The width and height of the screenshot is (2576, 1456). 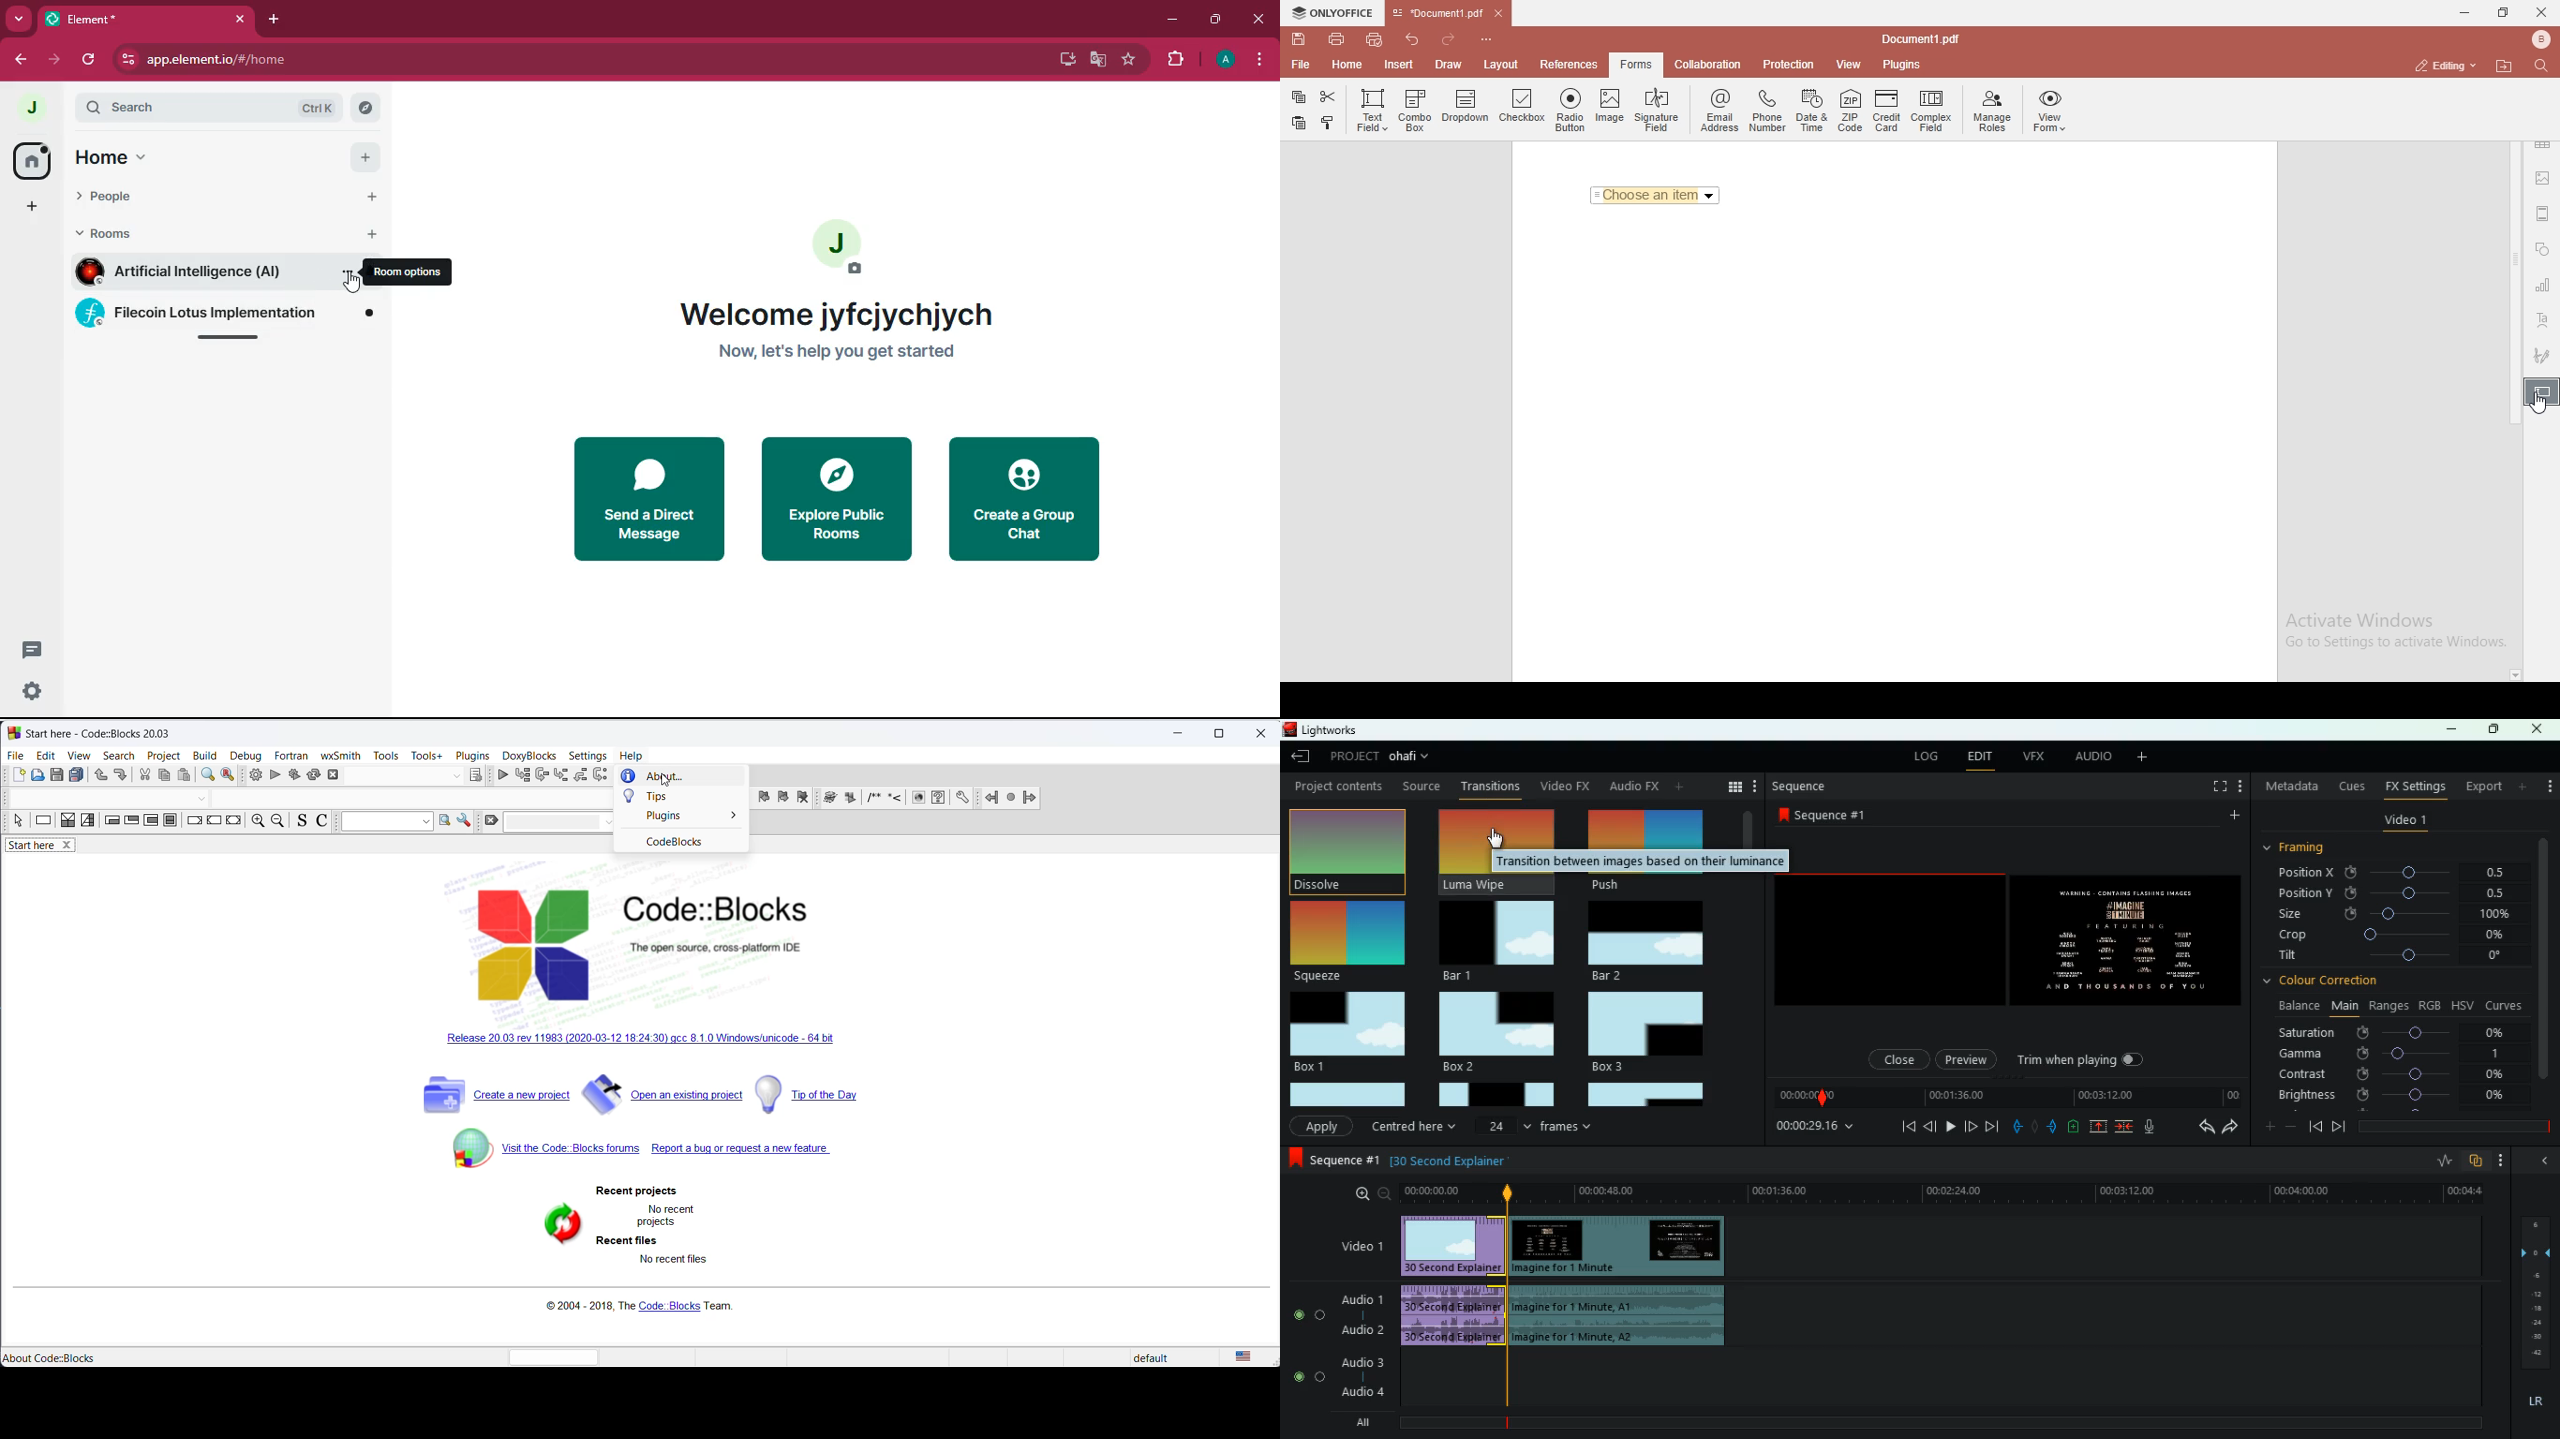 What do you see at coordinates (1969, 1124) in the screenshot?
I see `front` at bounding box center [1969, 1124].